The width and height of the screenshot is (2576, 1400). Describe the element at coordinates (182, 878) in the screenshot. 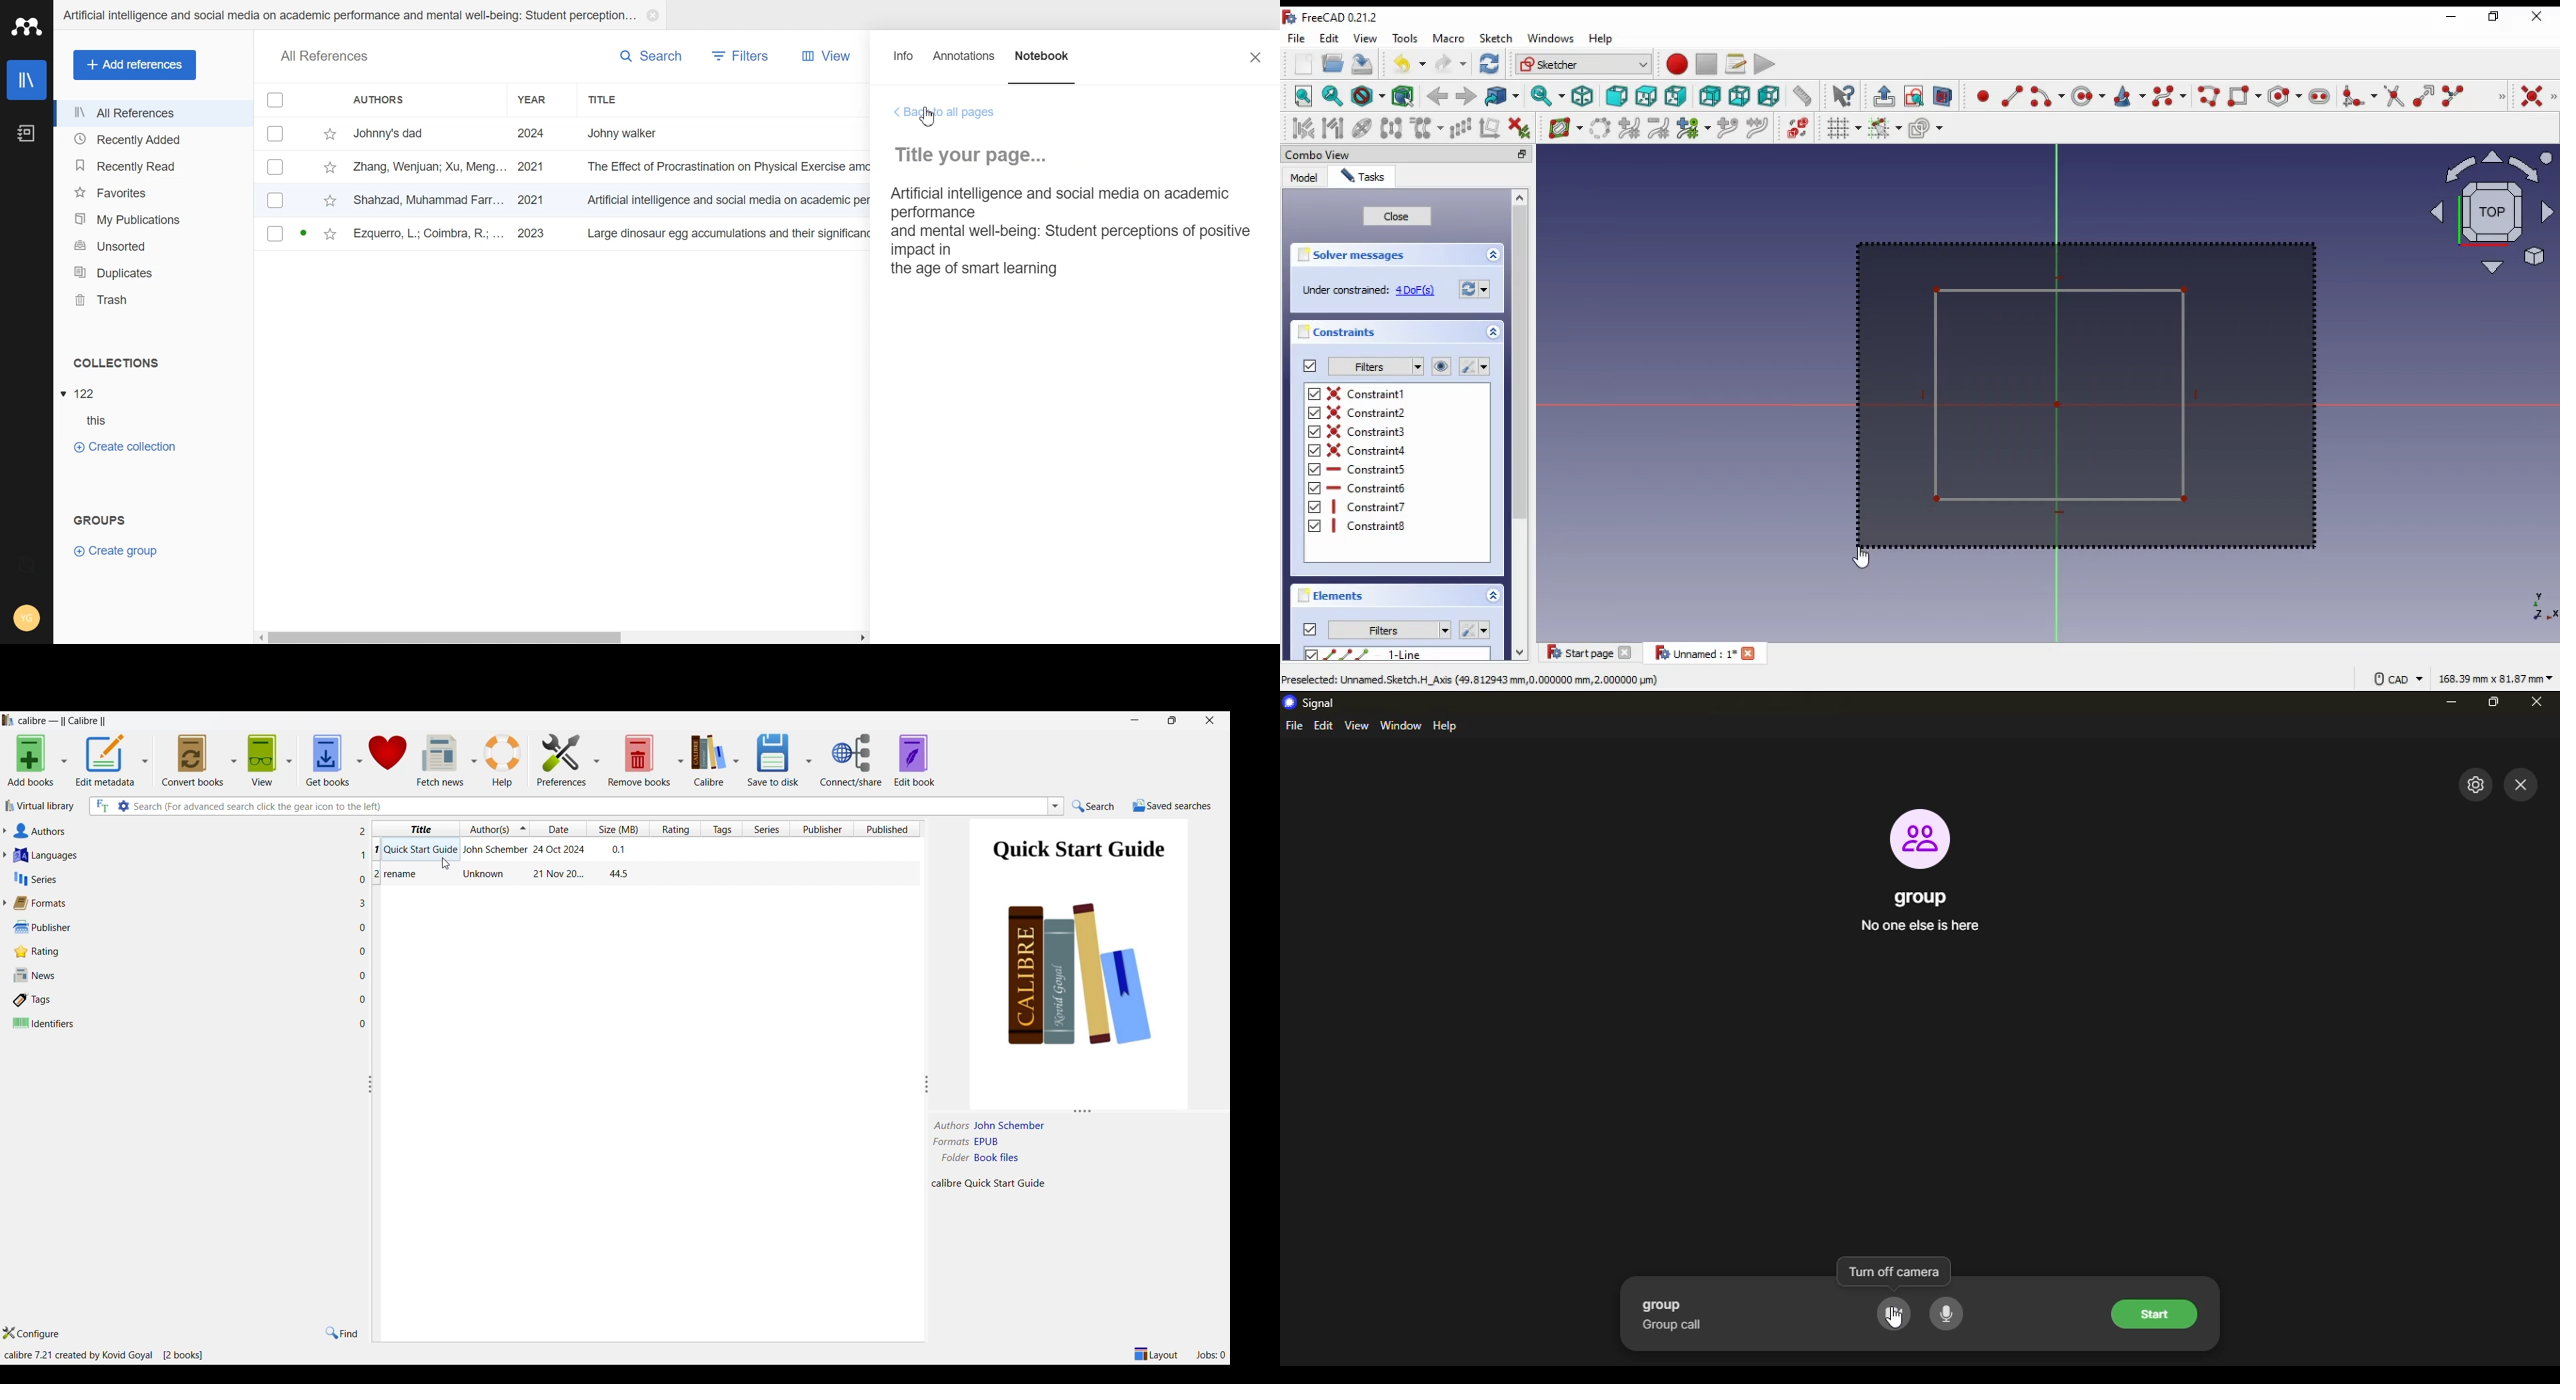

I see `Series` at that location.